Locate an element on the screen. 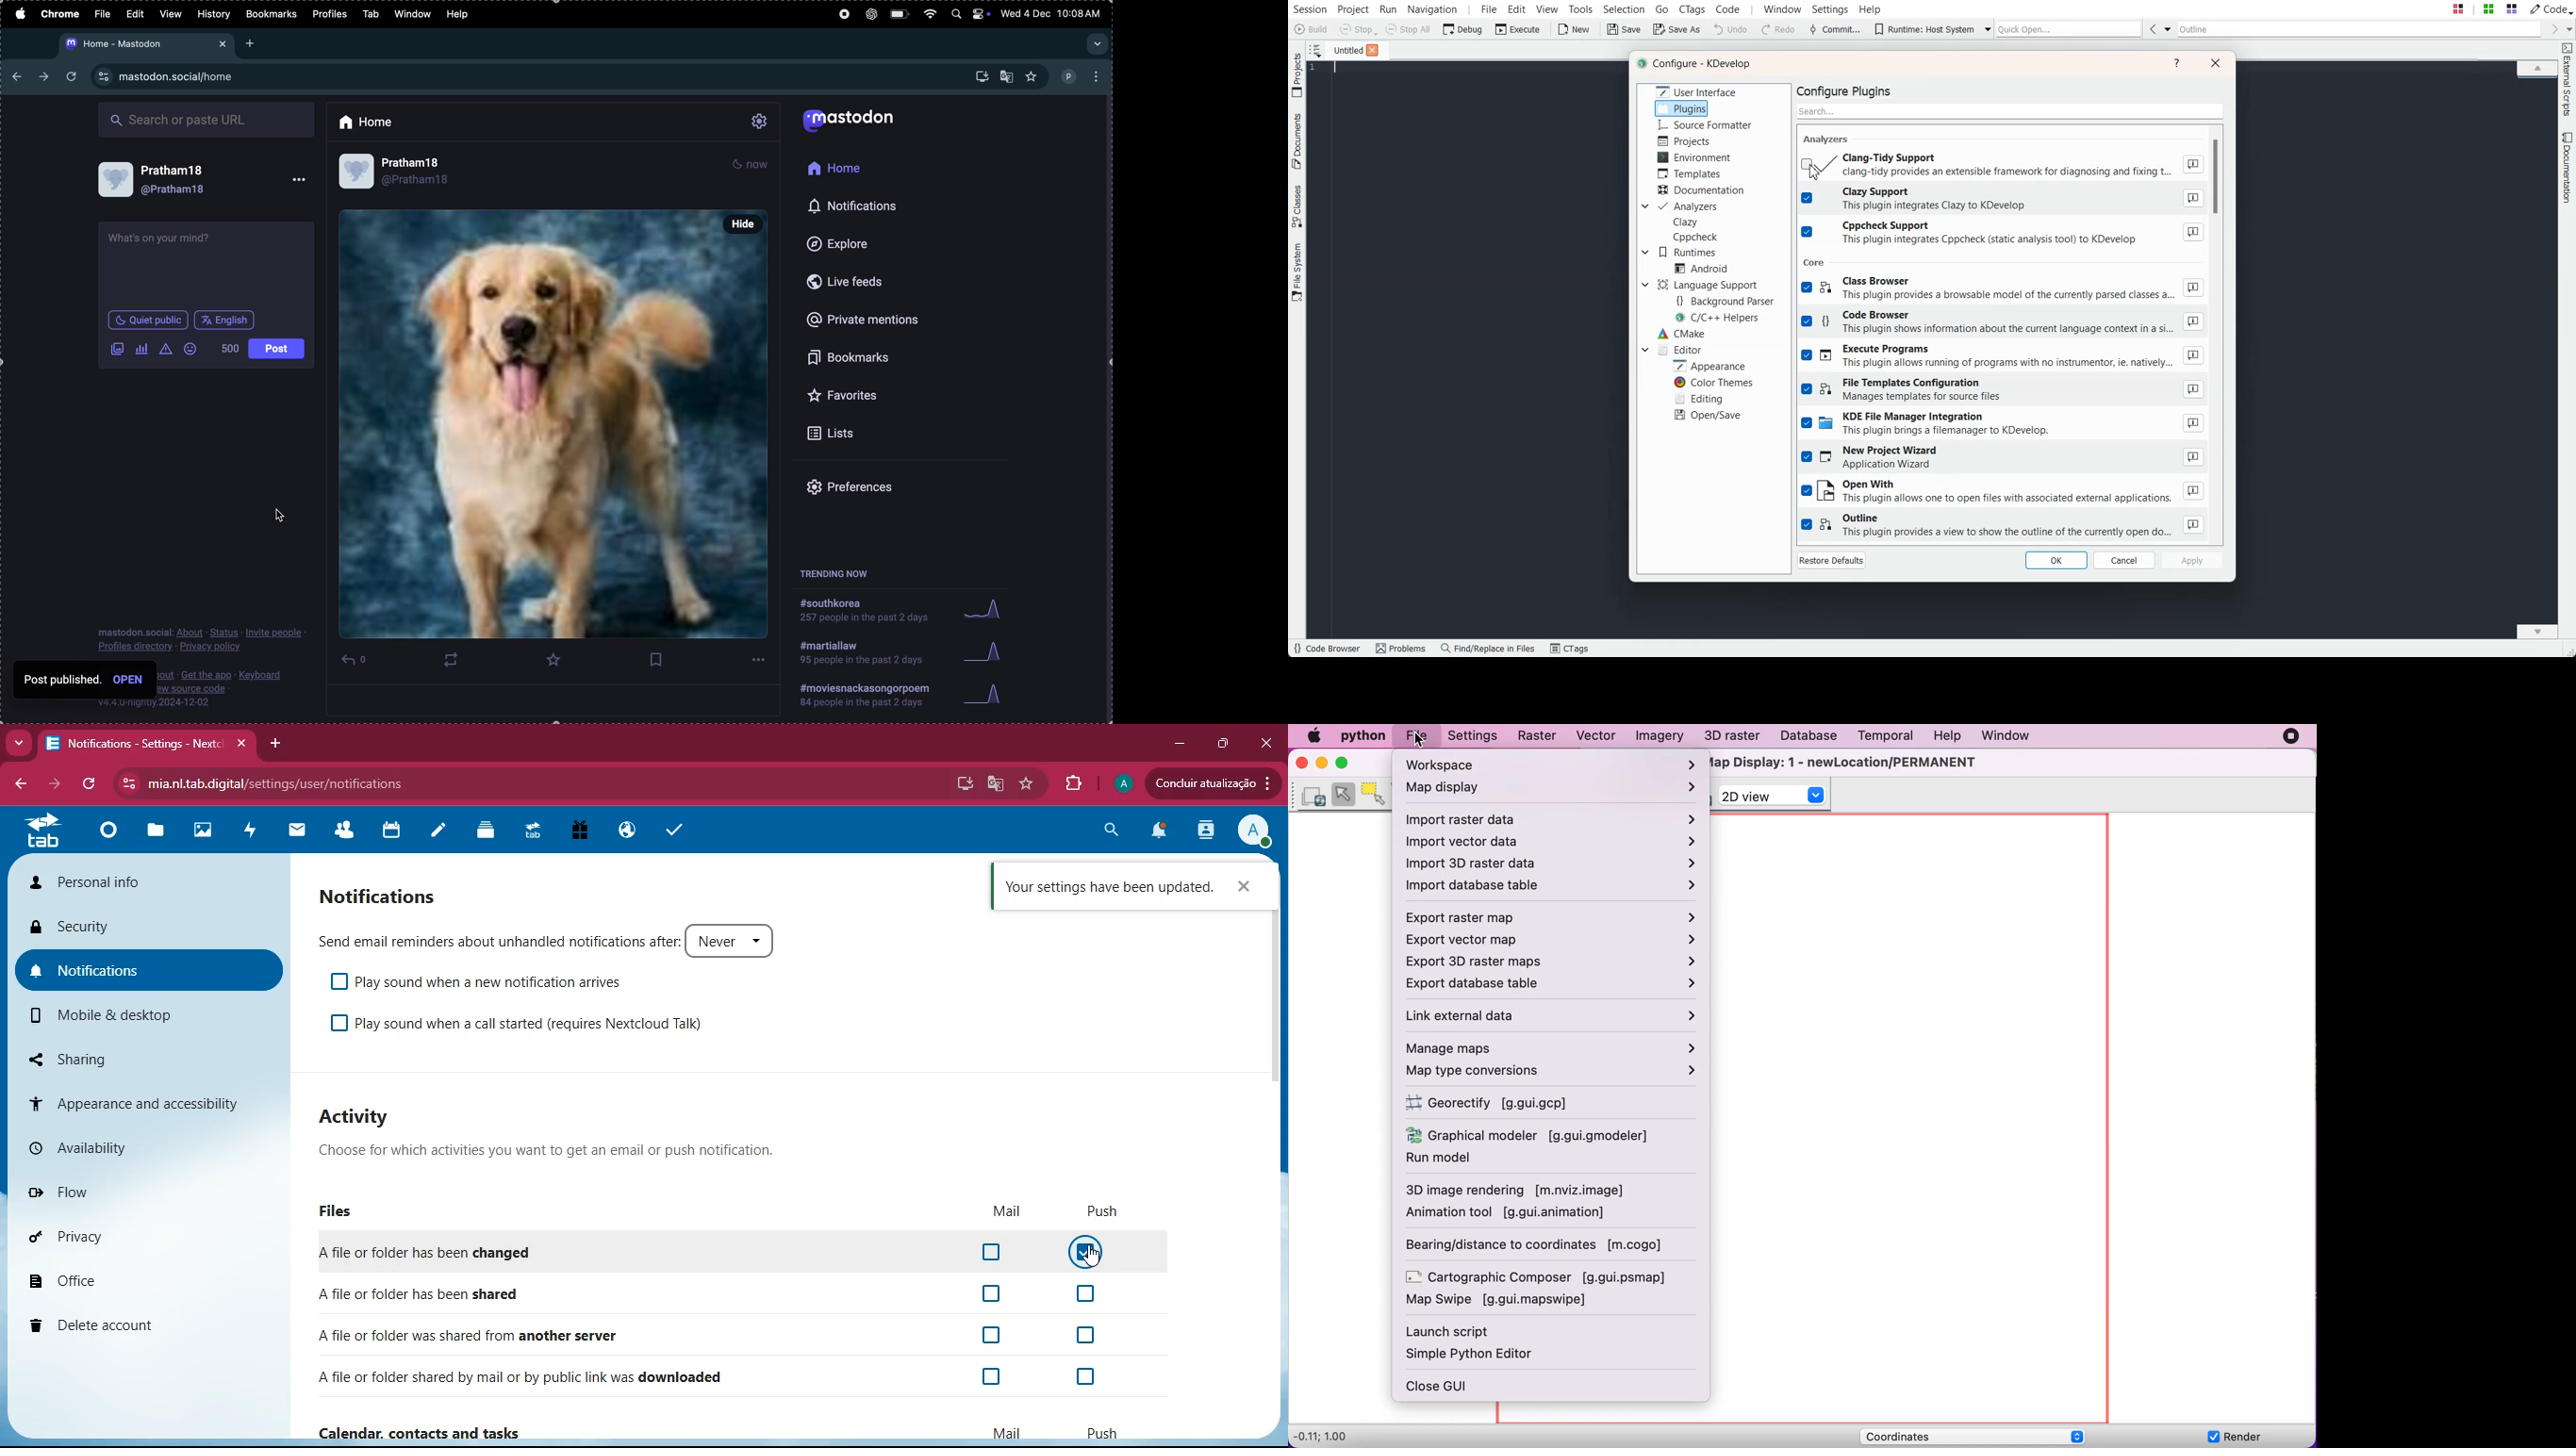 This screenshot has width=2576, height=1456. another server is located at coordinates (521, 1334).